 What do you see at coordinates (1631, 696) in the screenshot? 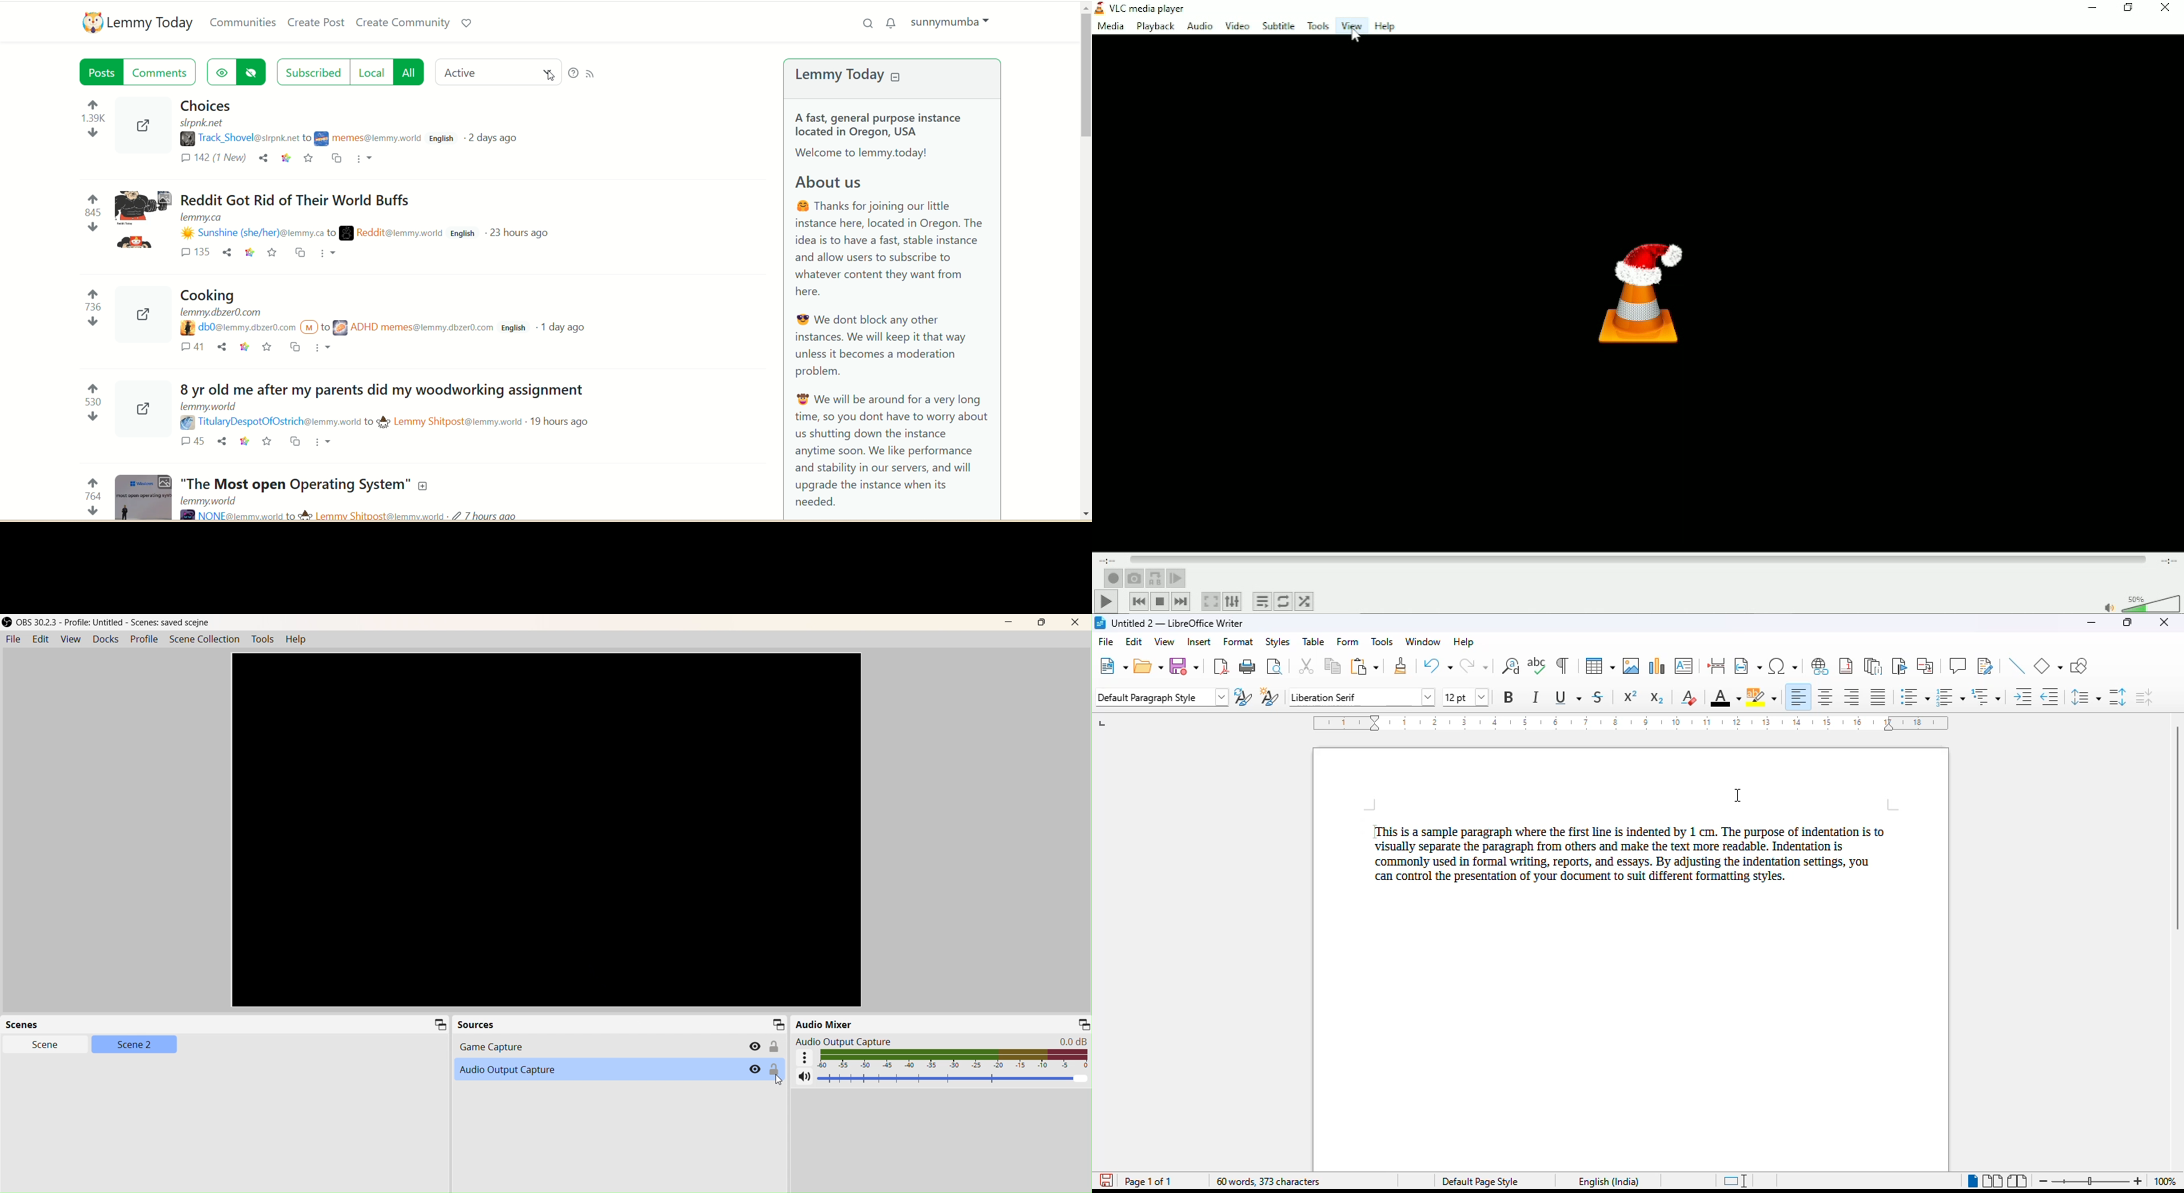
I see `superscript` at bounding box center [1631, 696].